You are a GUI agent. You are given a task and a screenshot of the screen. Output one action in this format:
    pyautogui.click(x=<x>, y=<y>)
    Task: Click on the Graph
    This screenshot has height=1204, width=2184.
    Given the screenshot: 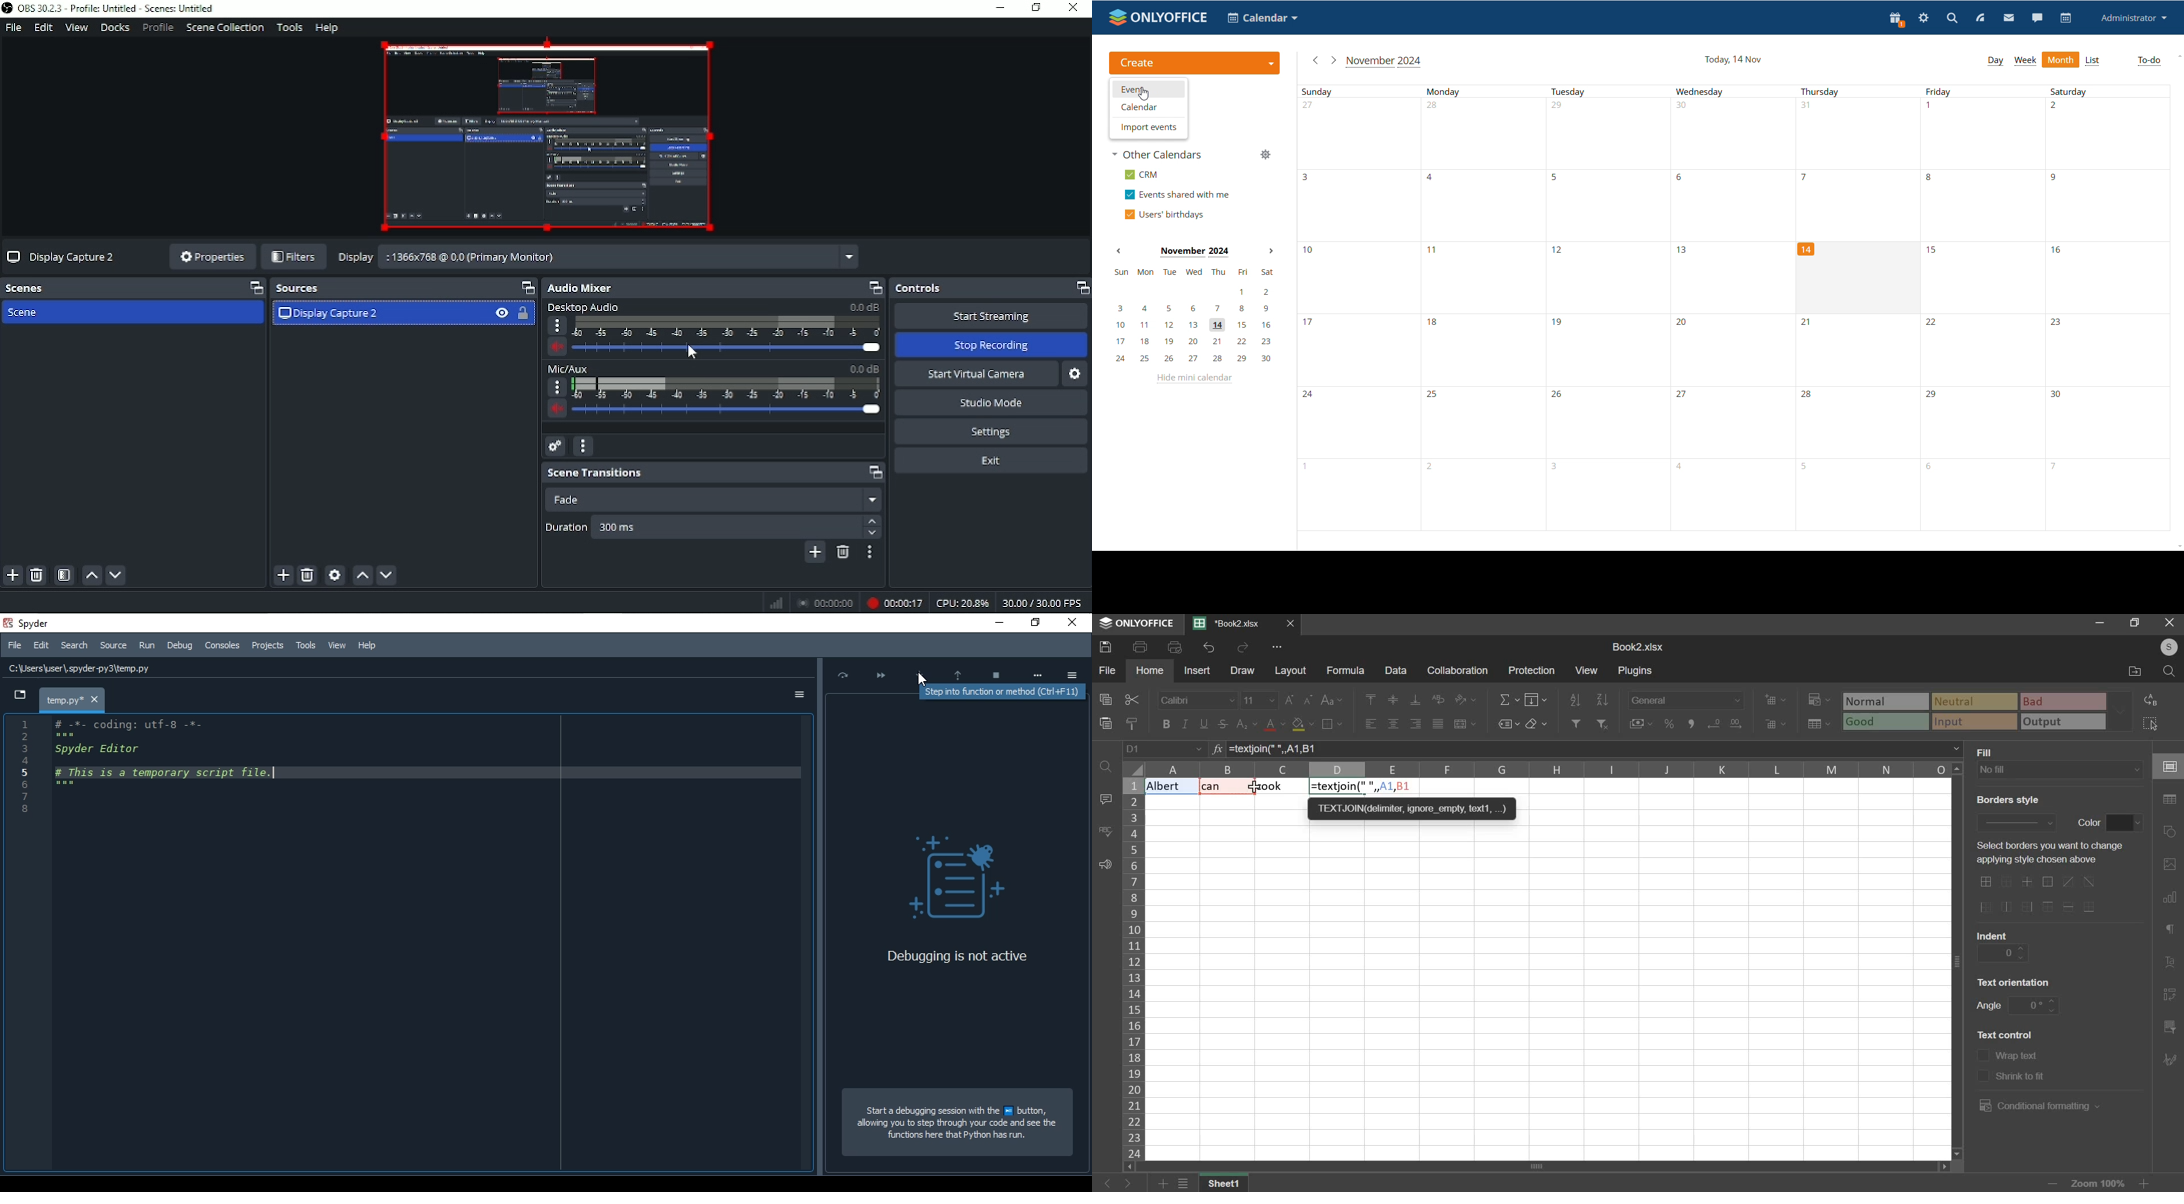 What is the action you would take?
    pyautogui.click(x=778, y=604)
    